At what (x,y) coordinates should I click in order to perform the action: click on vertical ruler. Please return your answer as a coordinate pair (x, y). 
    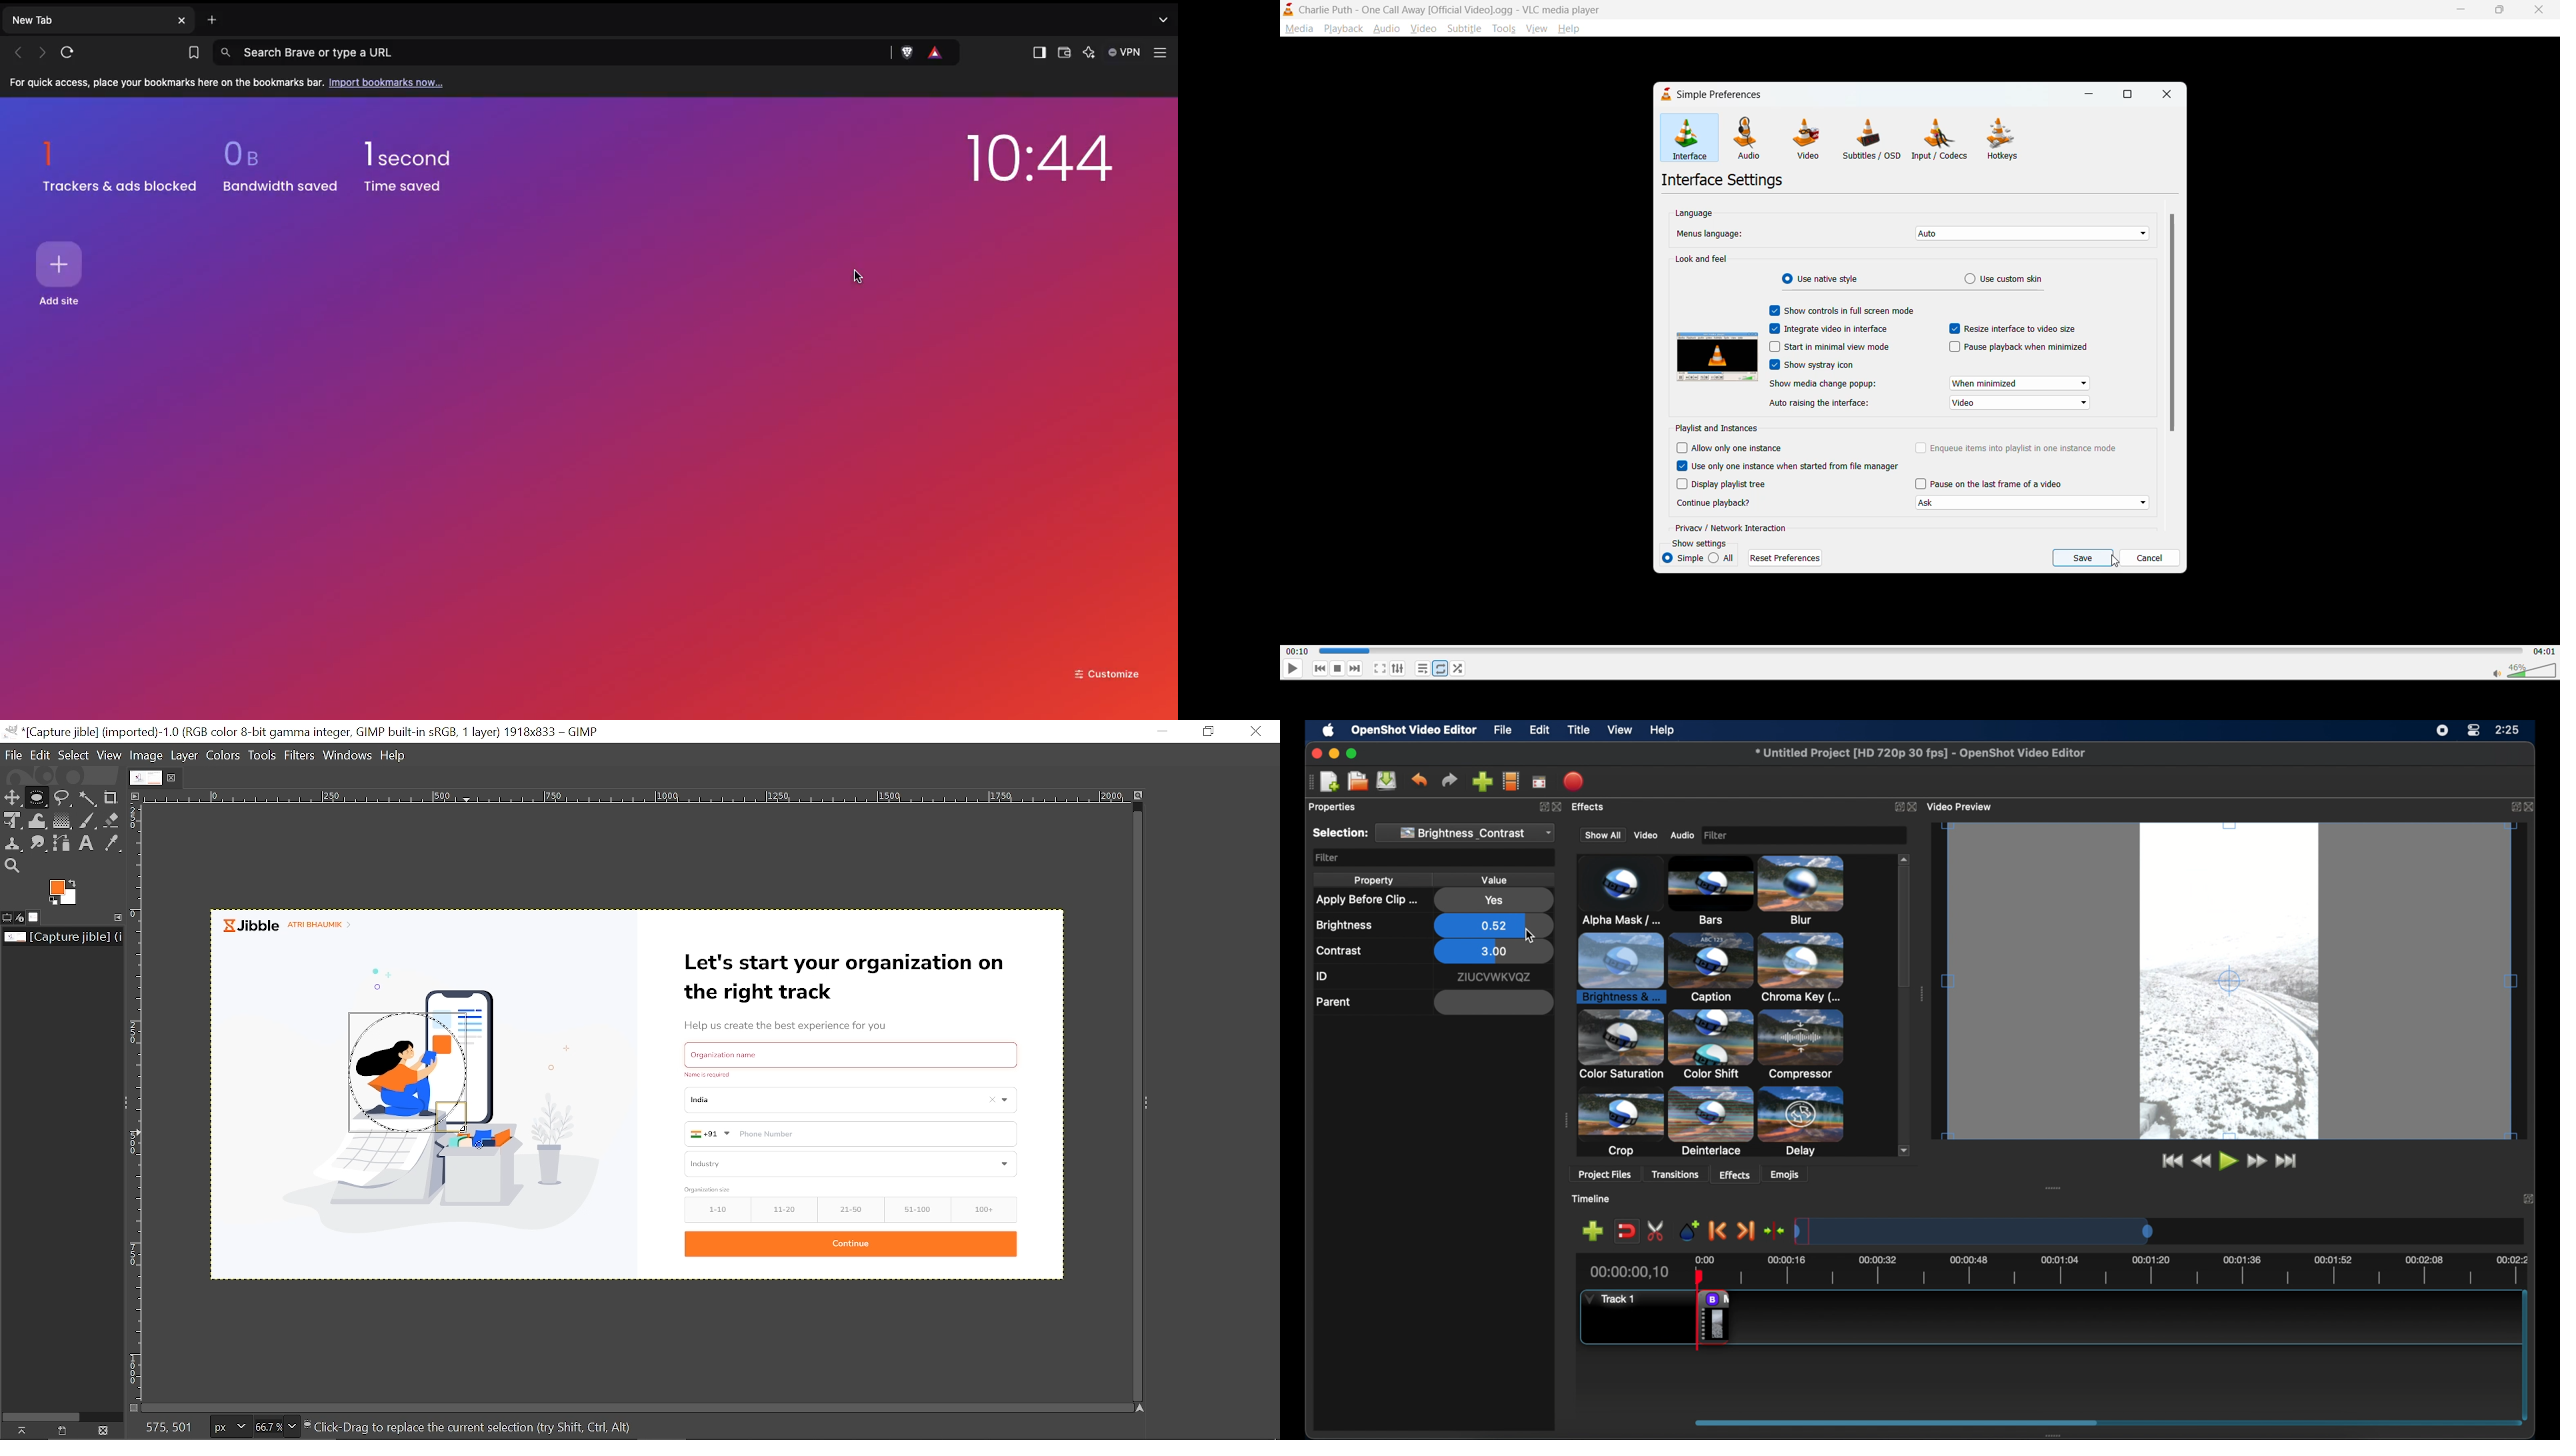
    Looking at the image, I should click on (142, 1103).